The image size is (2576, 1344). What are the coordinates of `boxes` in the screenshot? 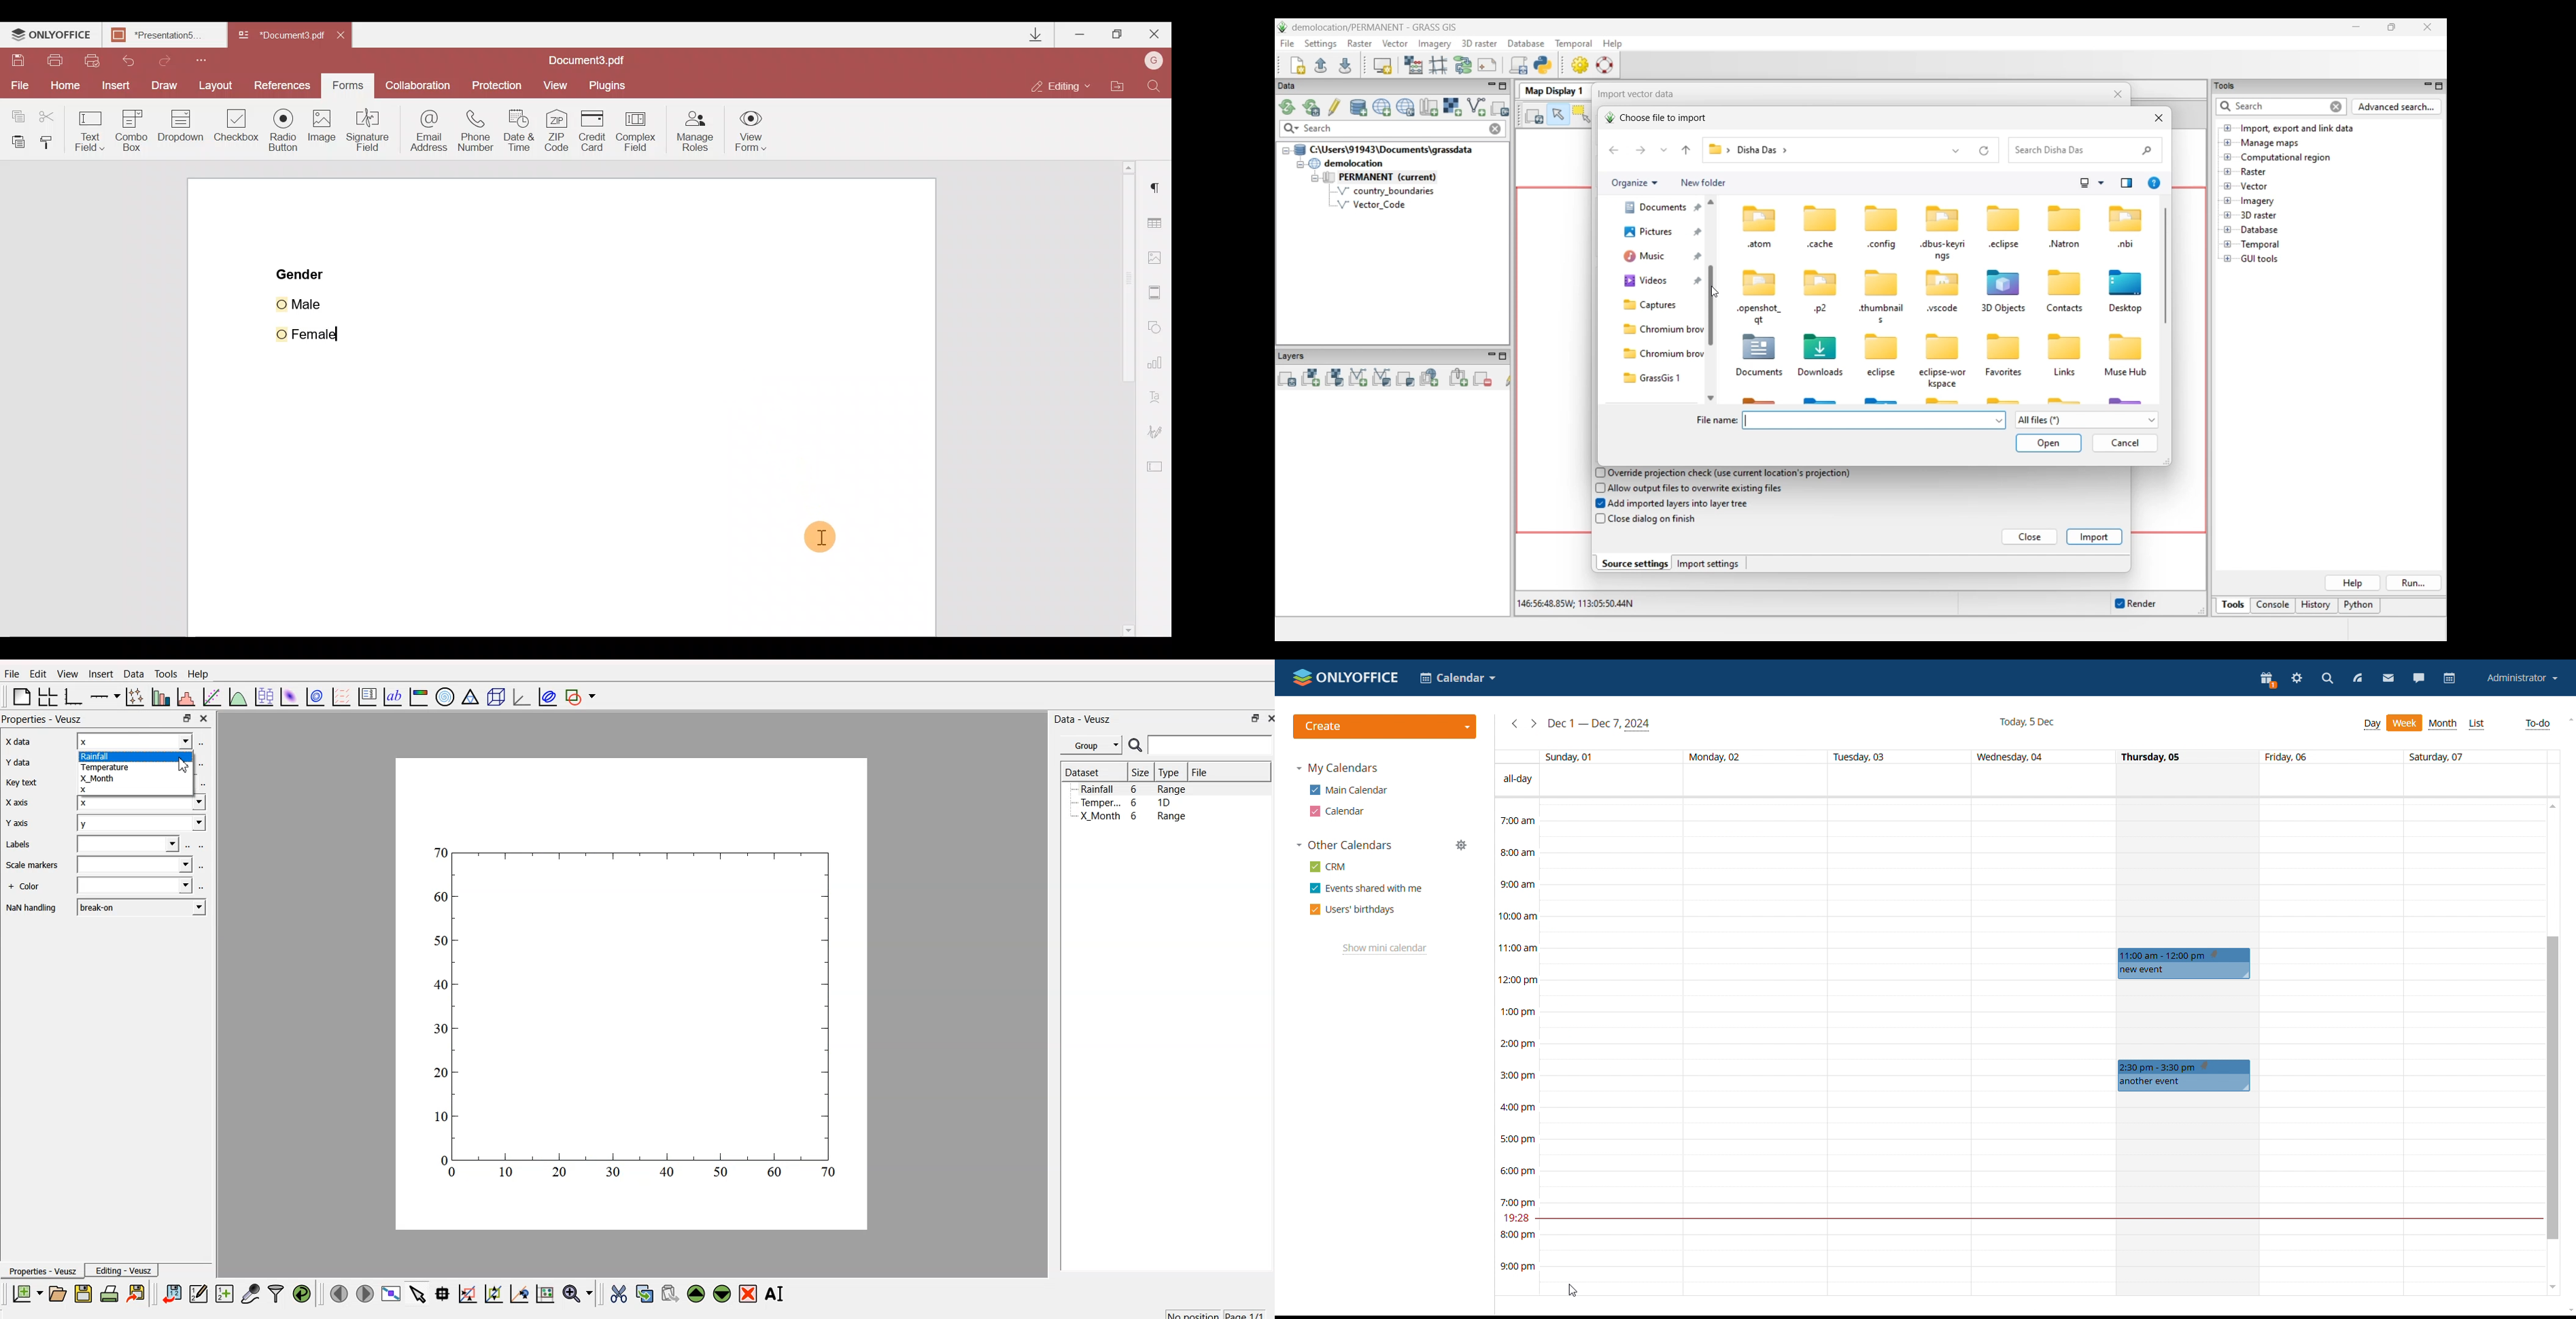 It's located at (1829, 1049).